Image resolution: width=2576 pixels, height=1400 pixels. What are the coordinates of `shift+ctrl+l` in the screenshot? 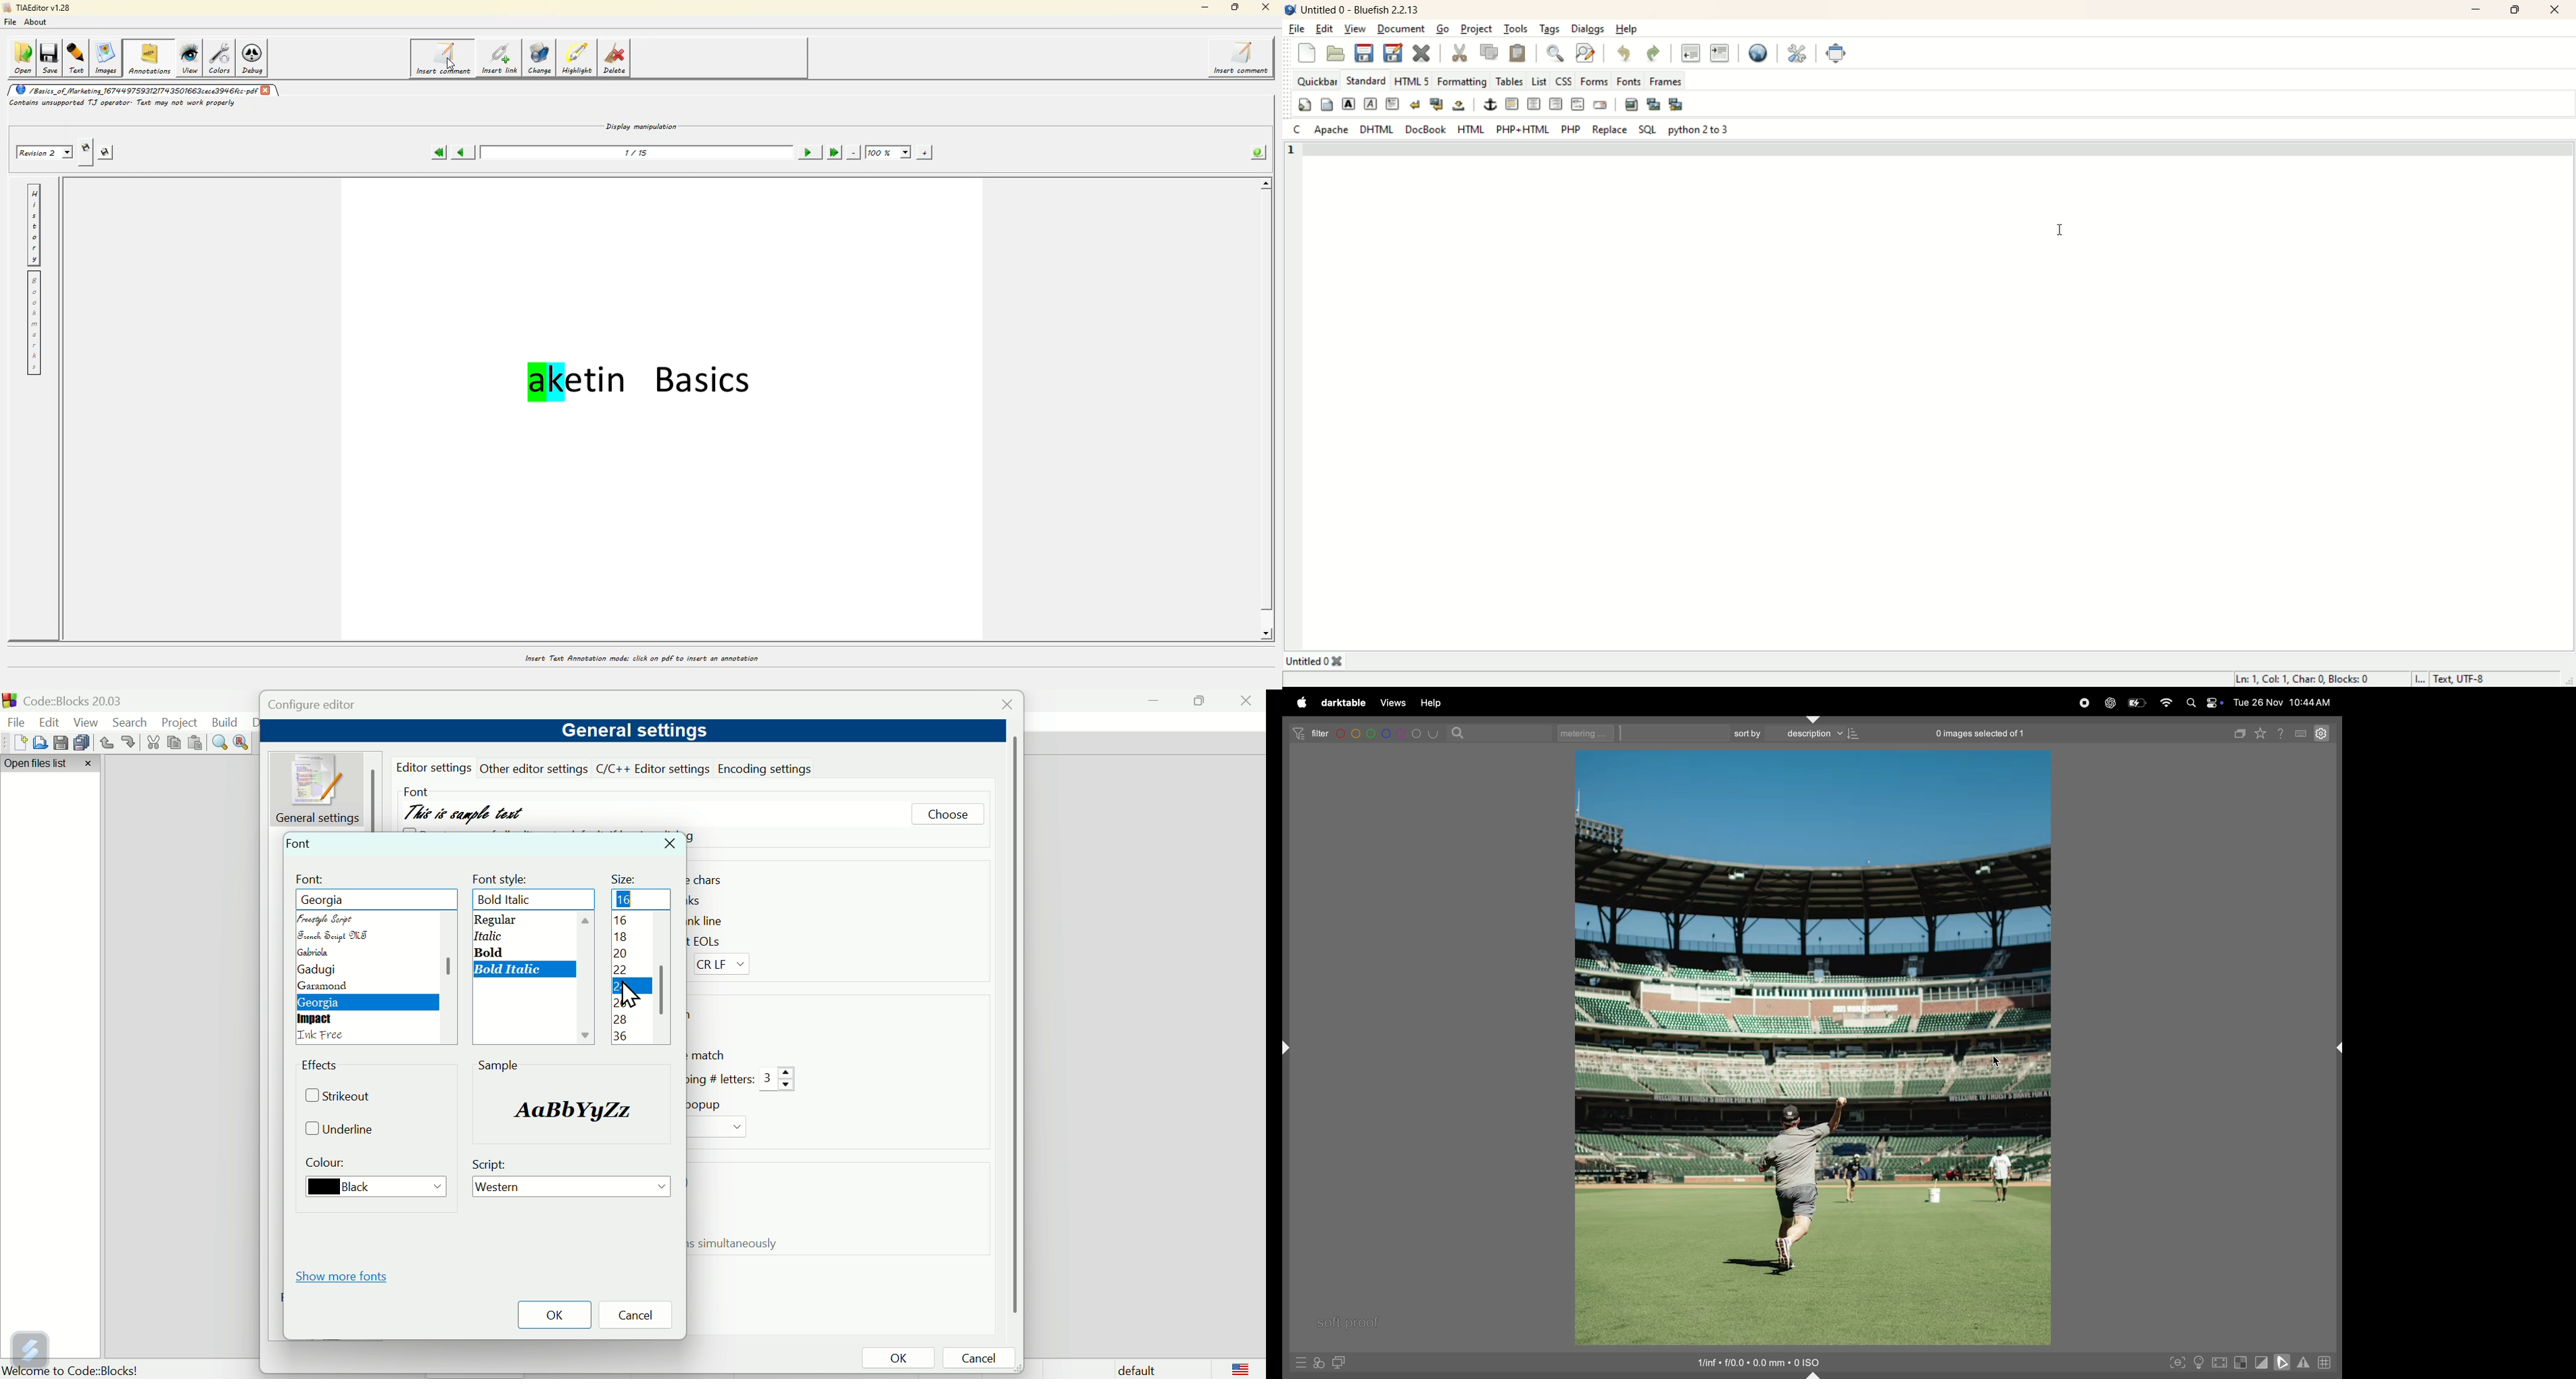 It's located at (1289, 1049).